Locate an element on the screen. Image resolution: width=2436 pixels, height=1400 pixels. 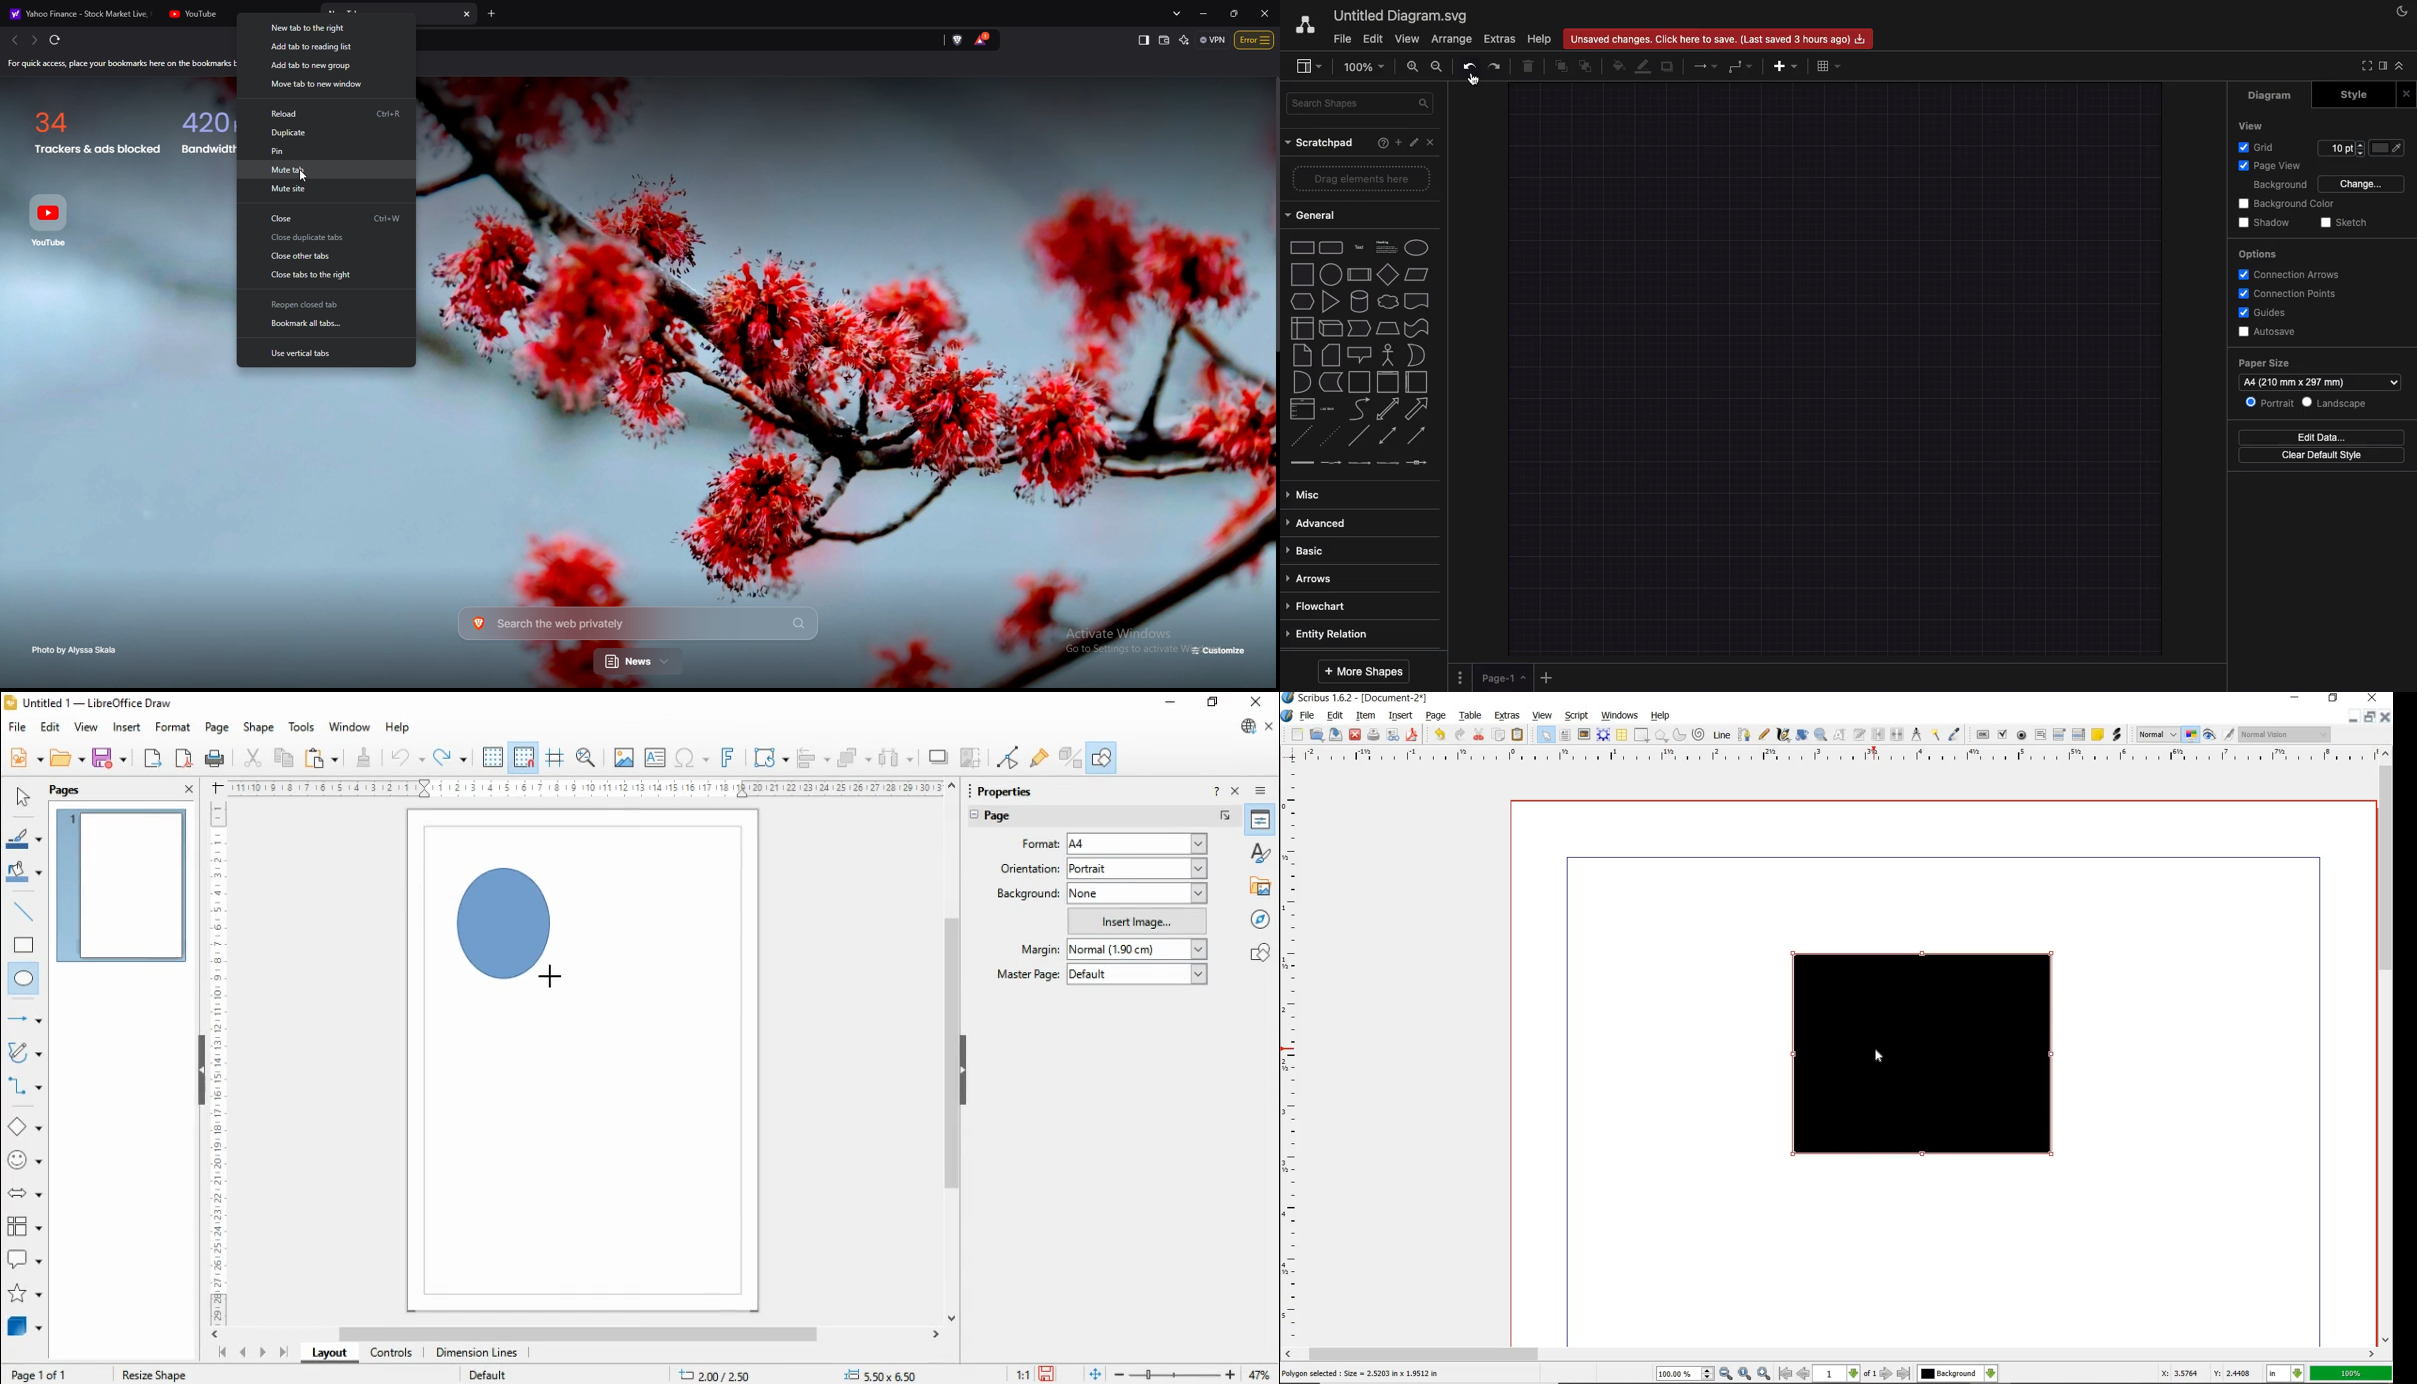
Fill color is located at coordinates (1619, 67).